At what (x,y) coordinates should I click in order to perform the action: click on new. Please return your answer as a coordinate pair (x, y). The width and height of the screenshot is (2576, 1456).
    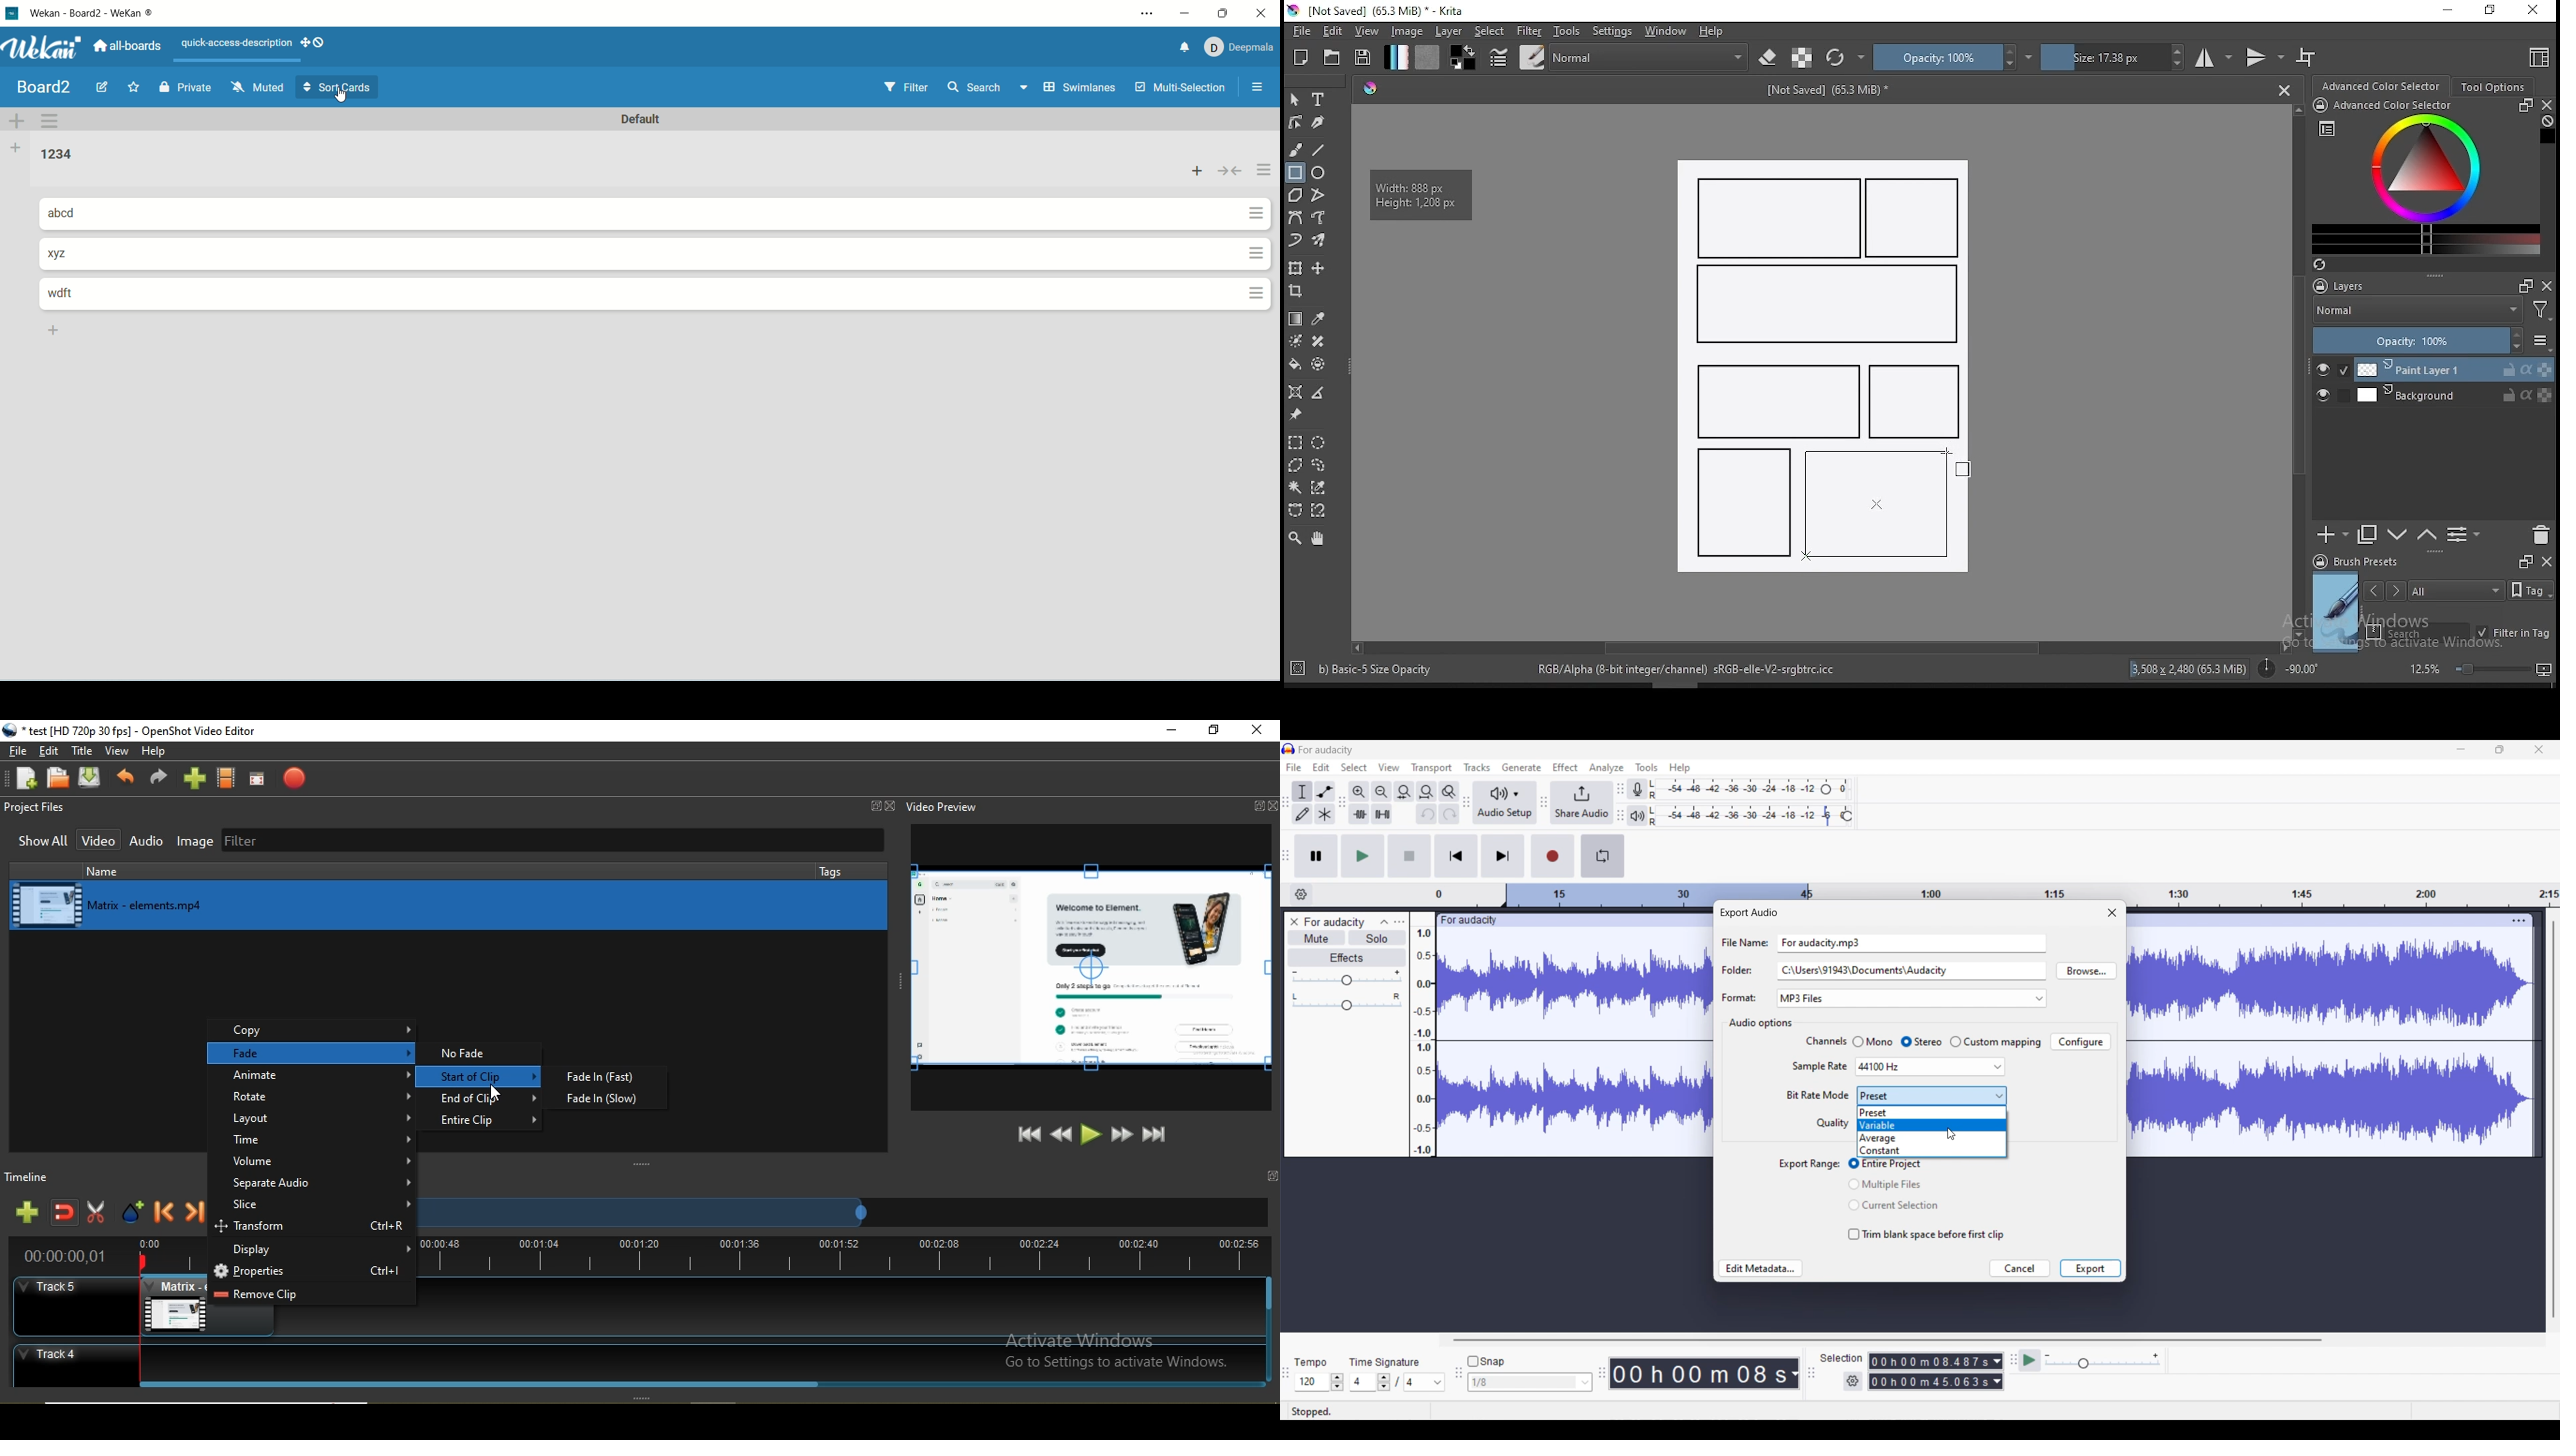
    Looking at the image, I should click on (1301, 57).